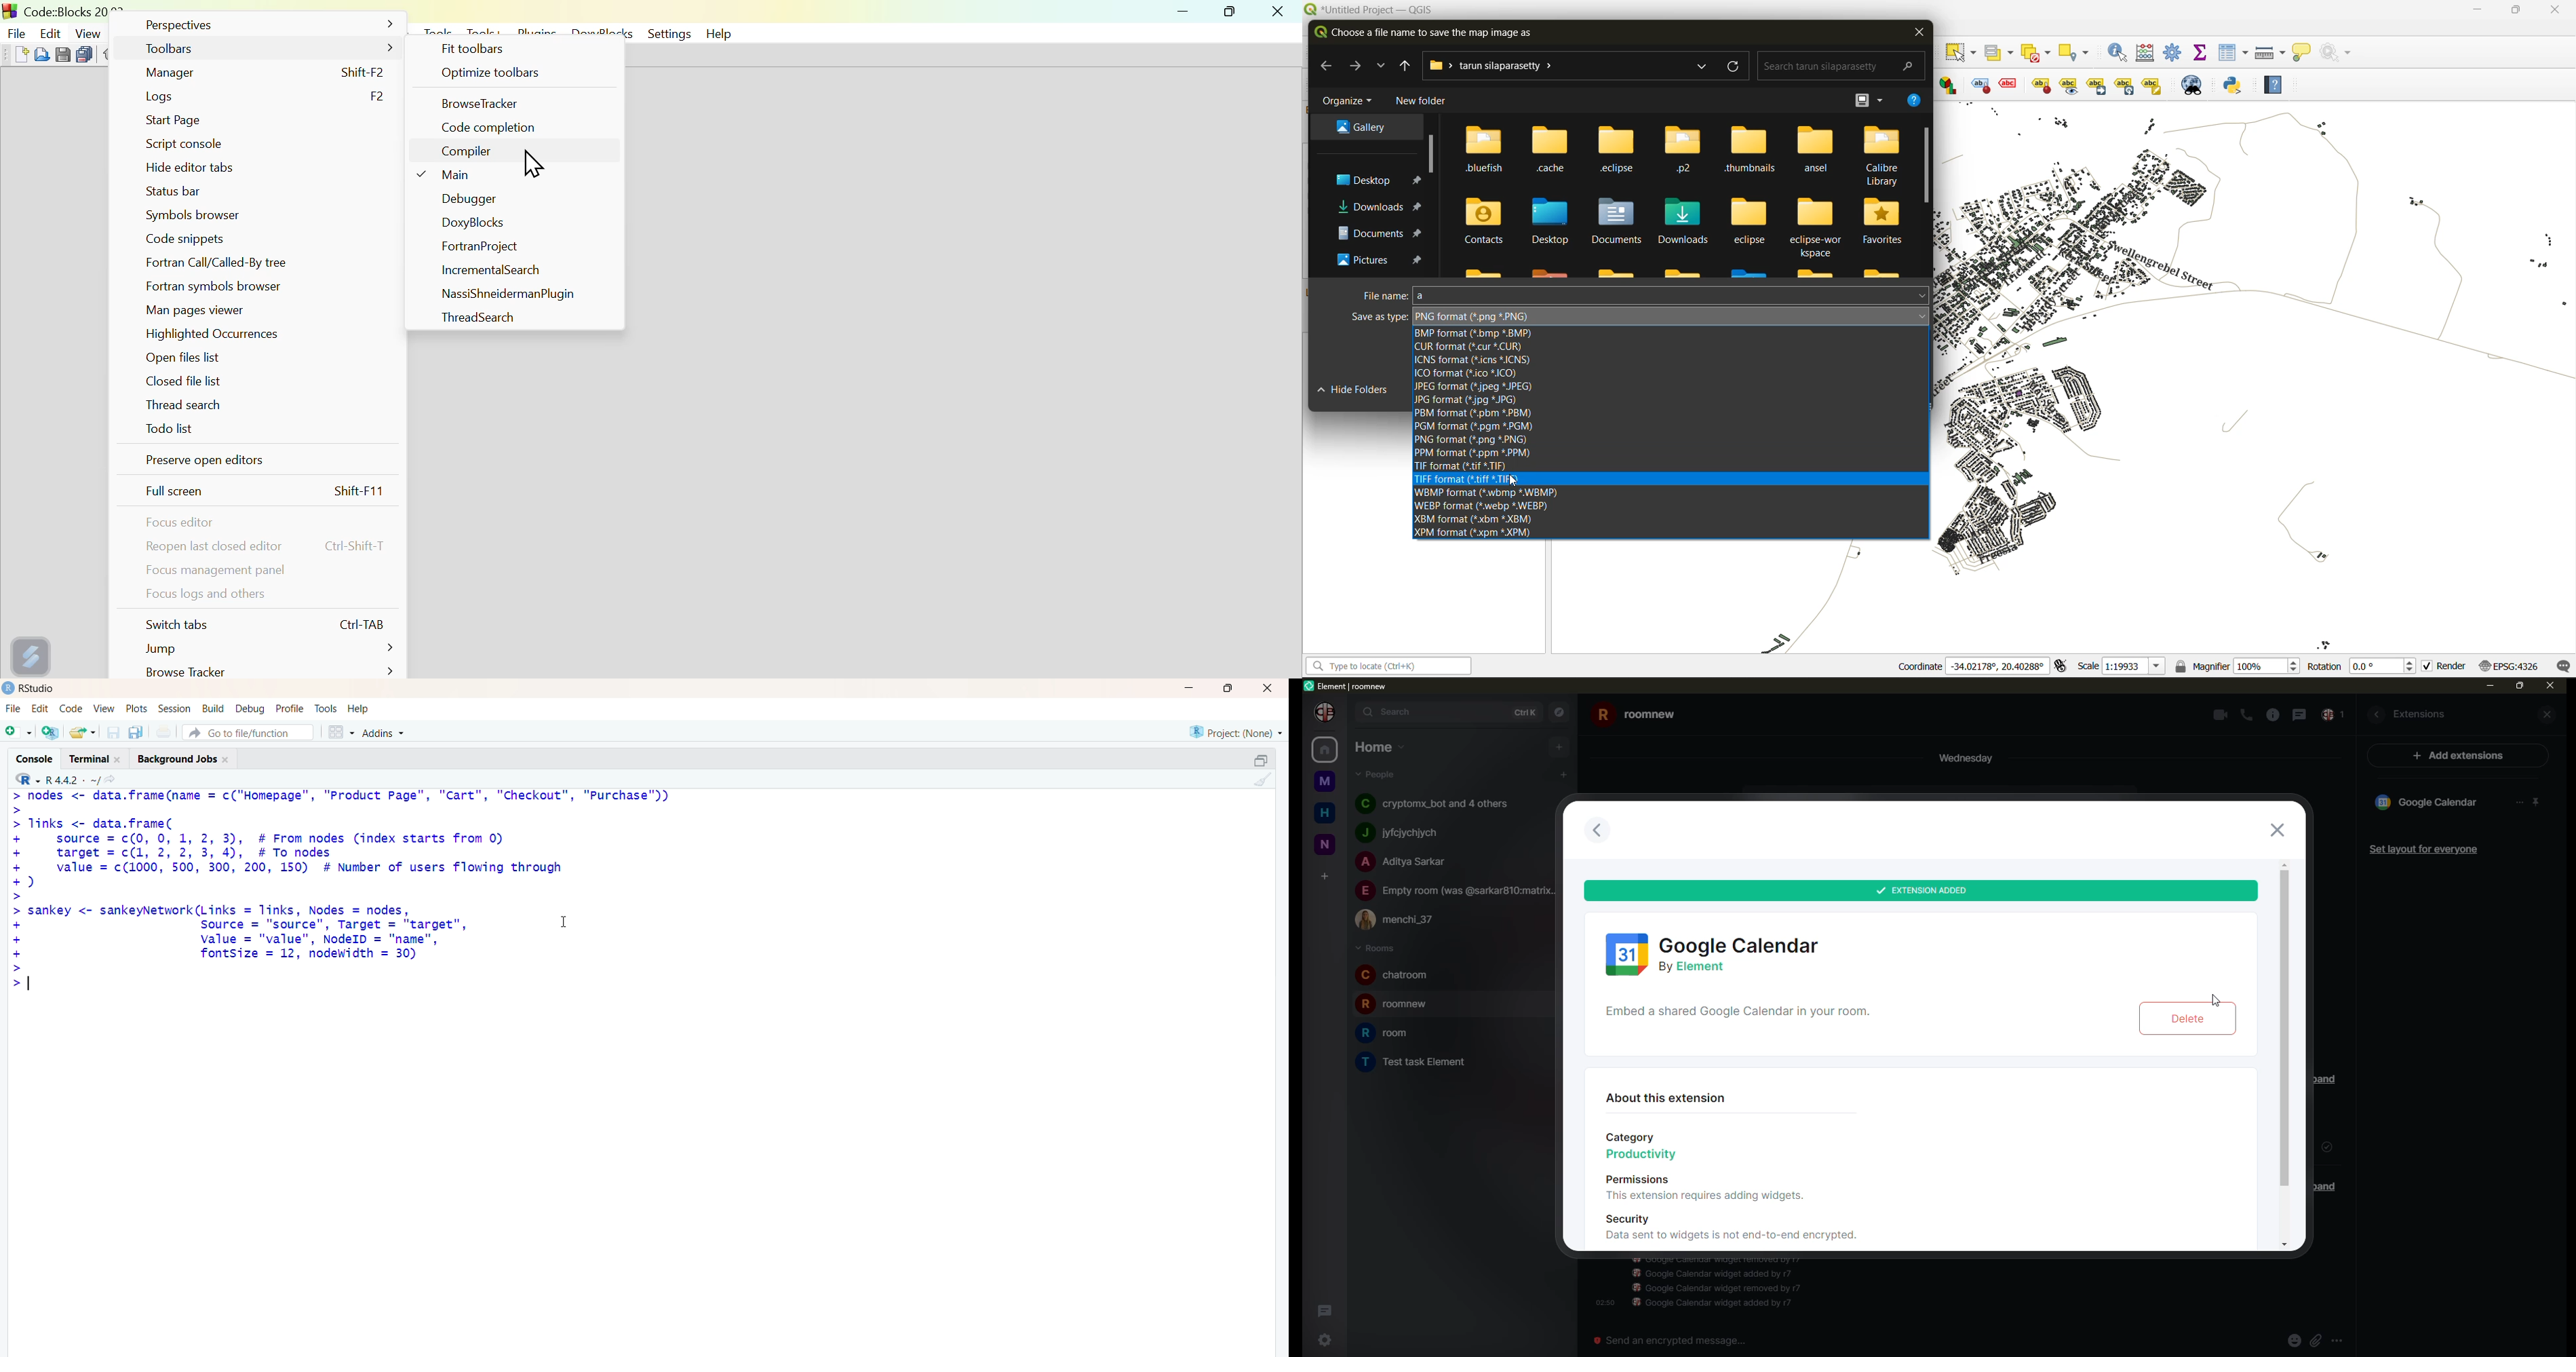  What do you see at coordinates (1457, 891) in the screenshot?
I see `people` at bounding box center [1457, 891].